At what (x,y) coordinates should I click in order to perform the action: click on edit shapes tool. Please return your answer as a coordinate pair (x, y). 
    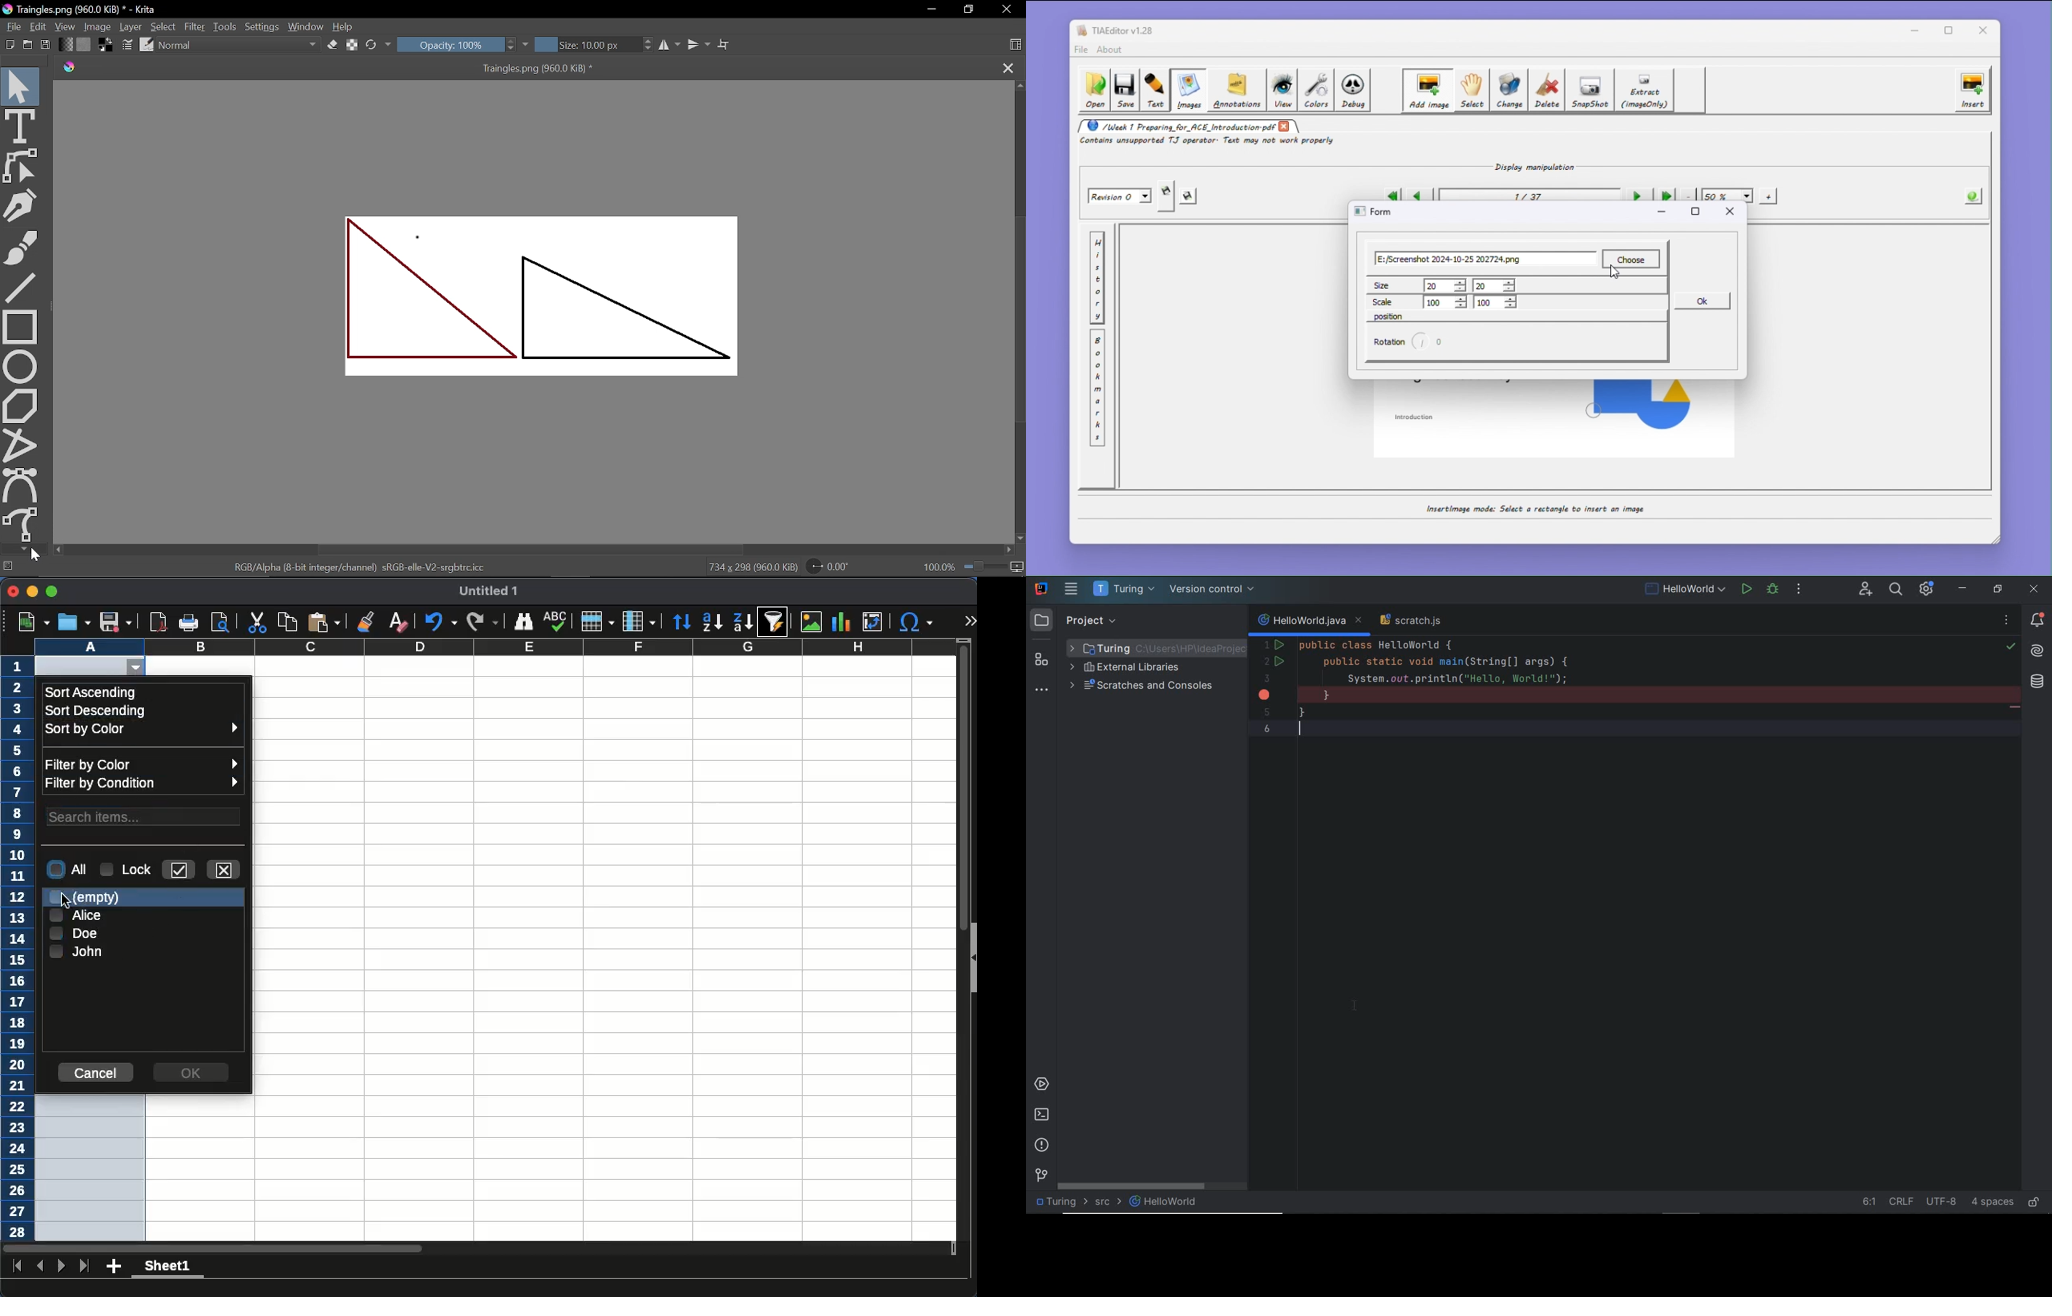
    Looking at the image, I should click on (20, 166).